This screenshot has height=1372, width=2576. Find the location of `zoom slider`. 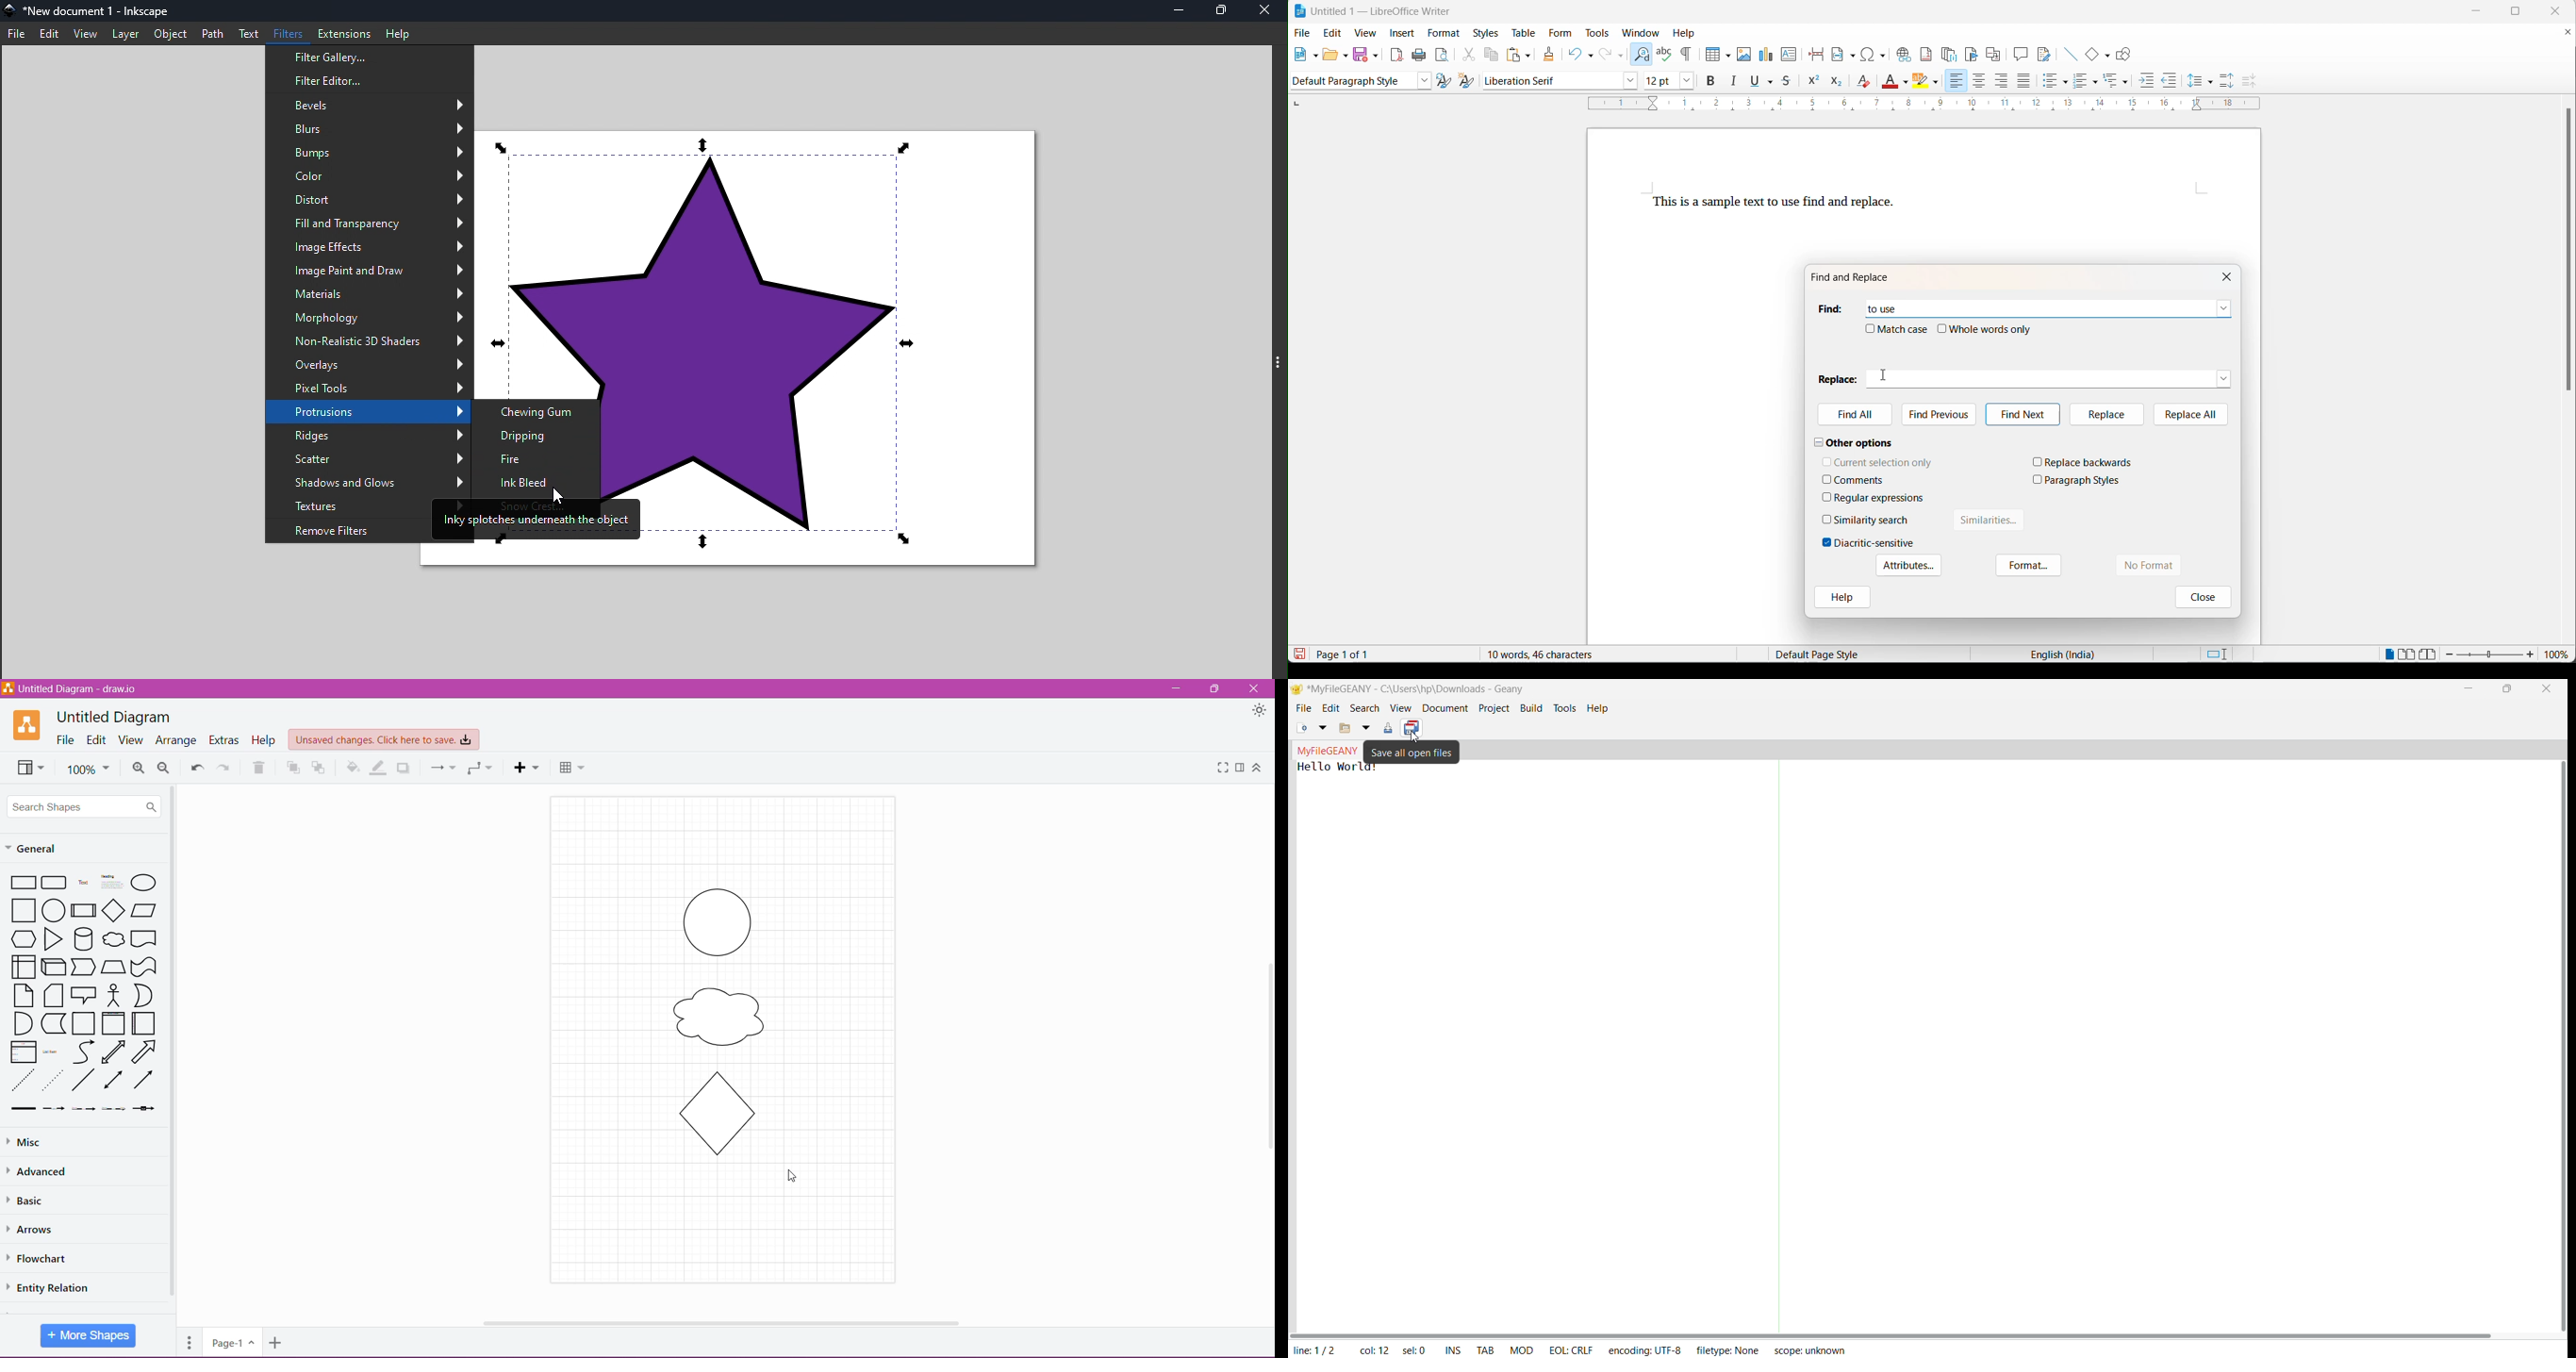

zoom slider is located at coordinates (2489, 656).